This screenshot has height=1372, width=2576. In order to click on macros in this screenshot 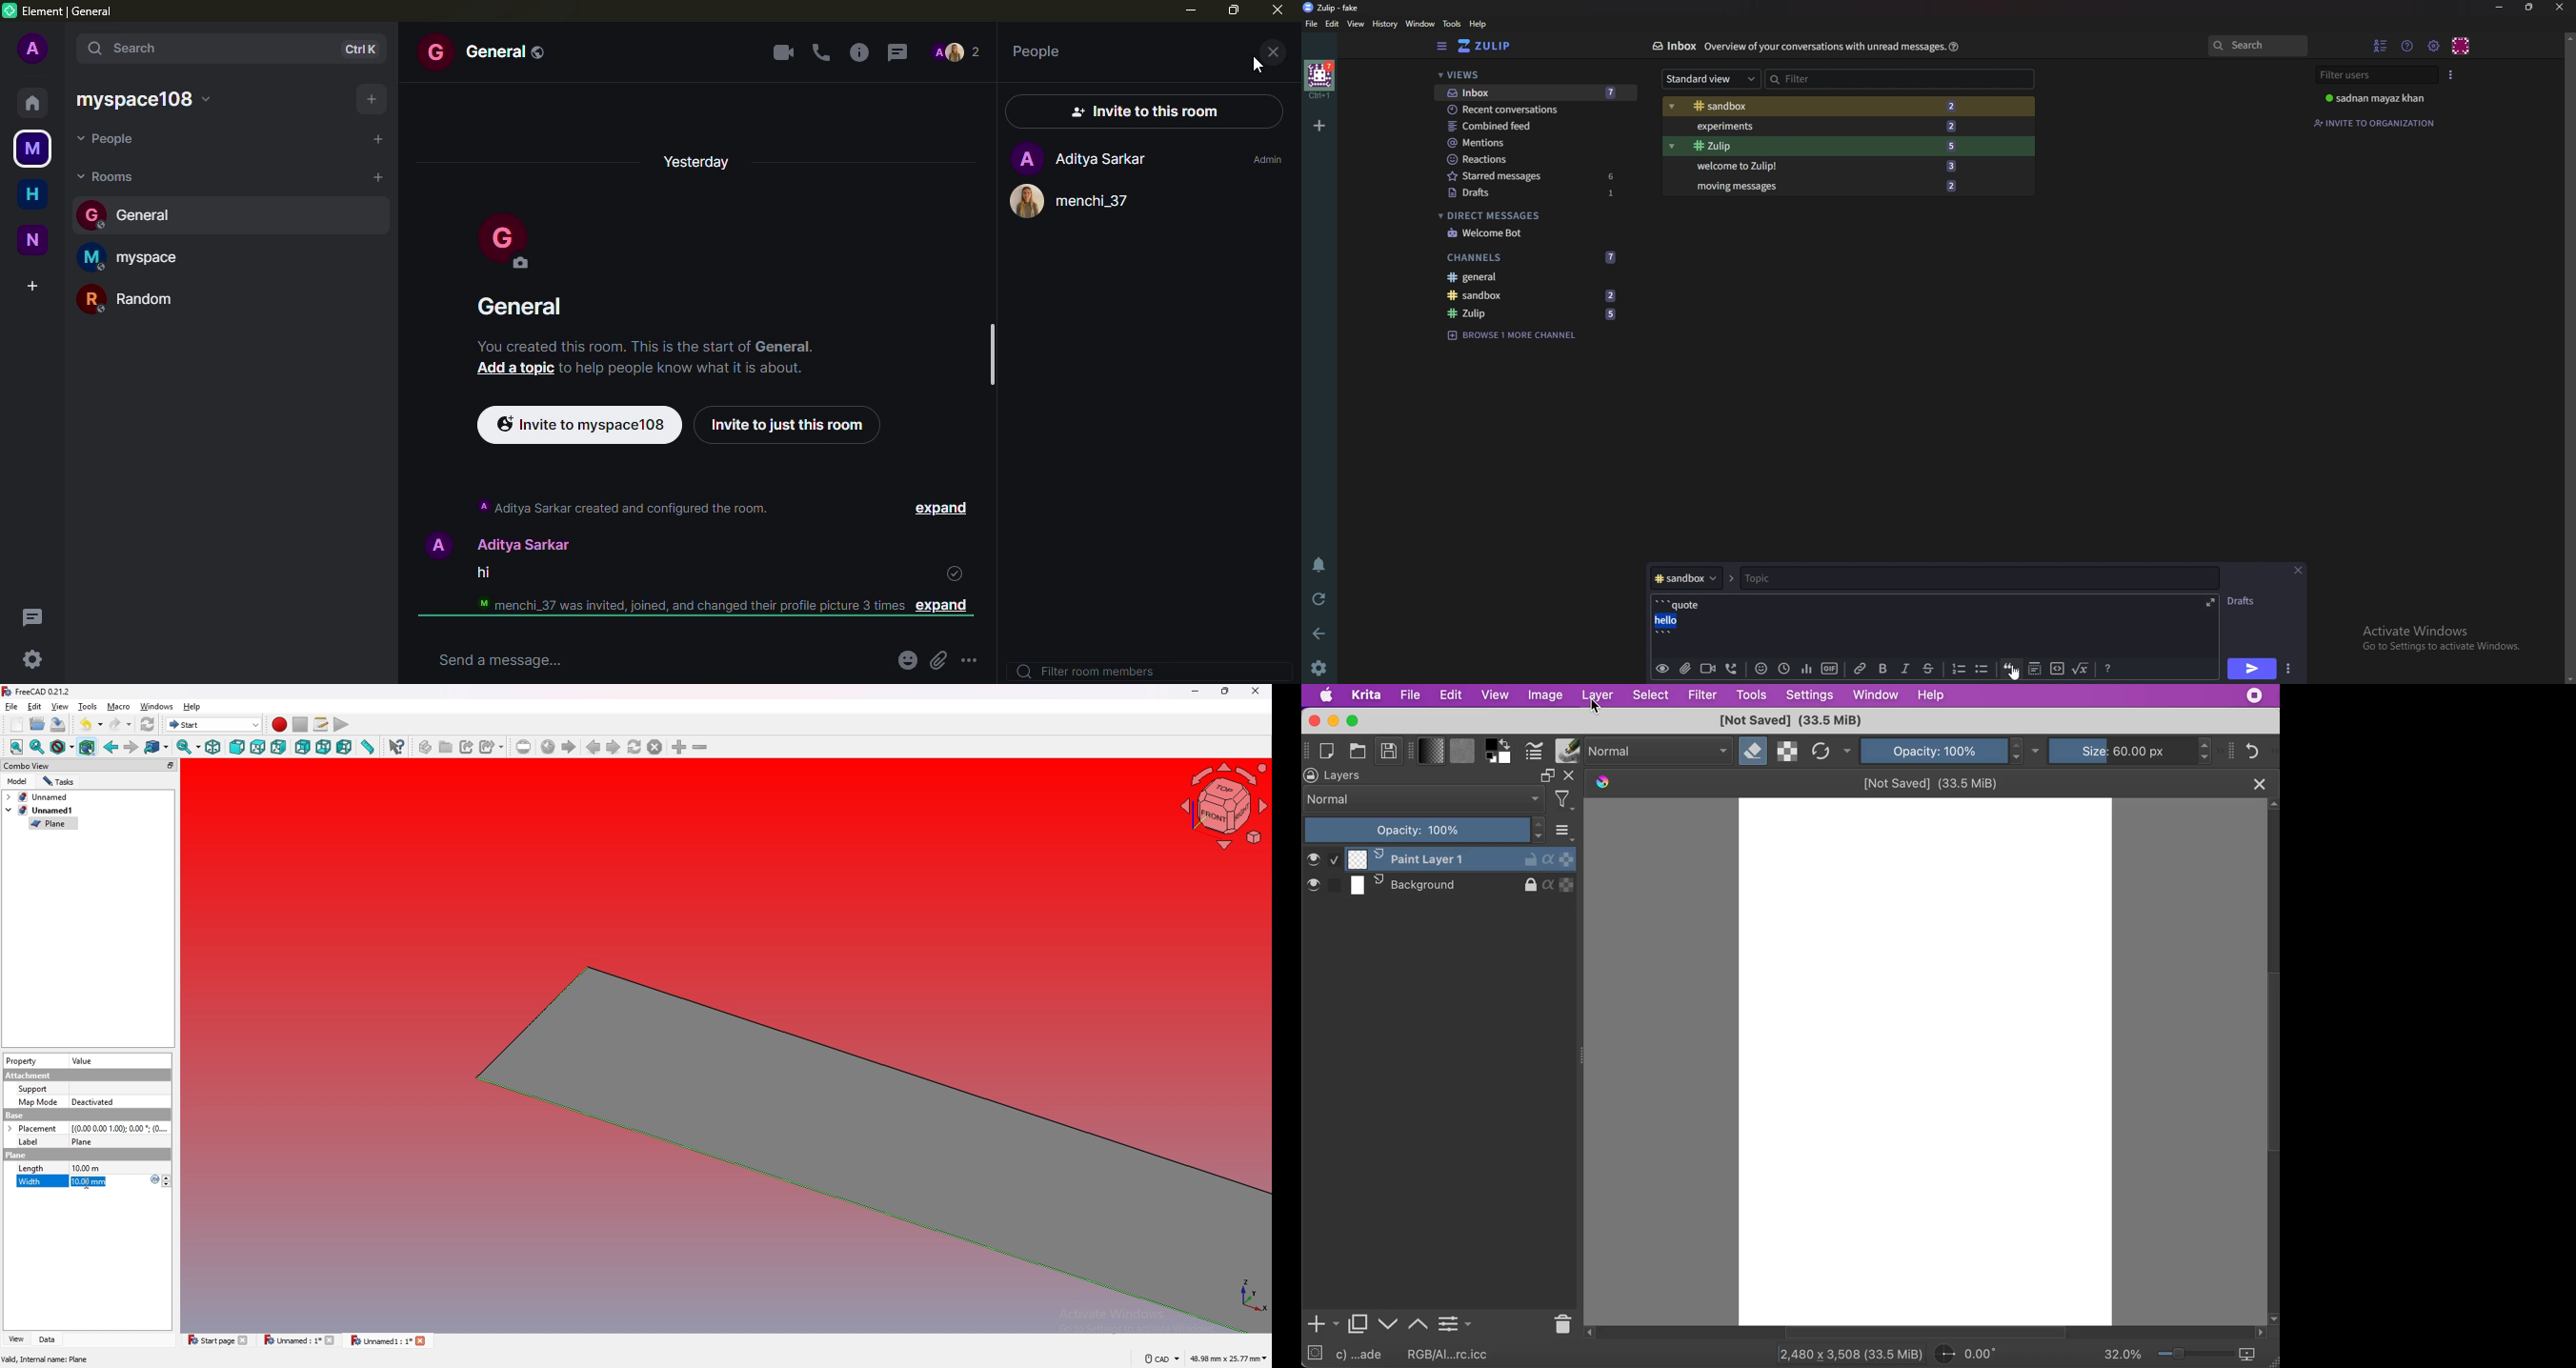, I will do `click(321, 724)`.